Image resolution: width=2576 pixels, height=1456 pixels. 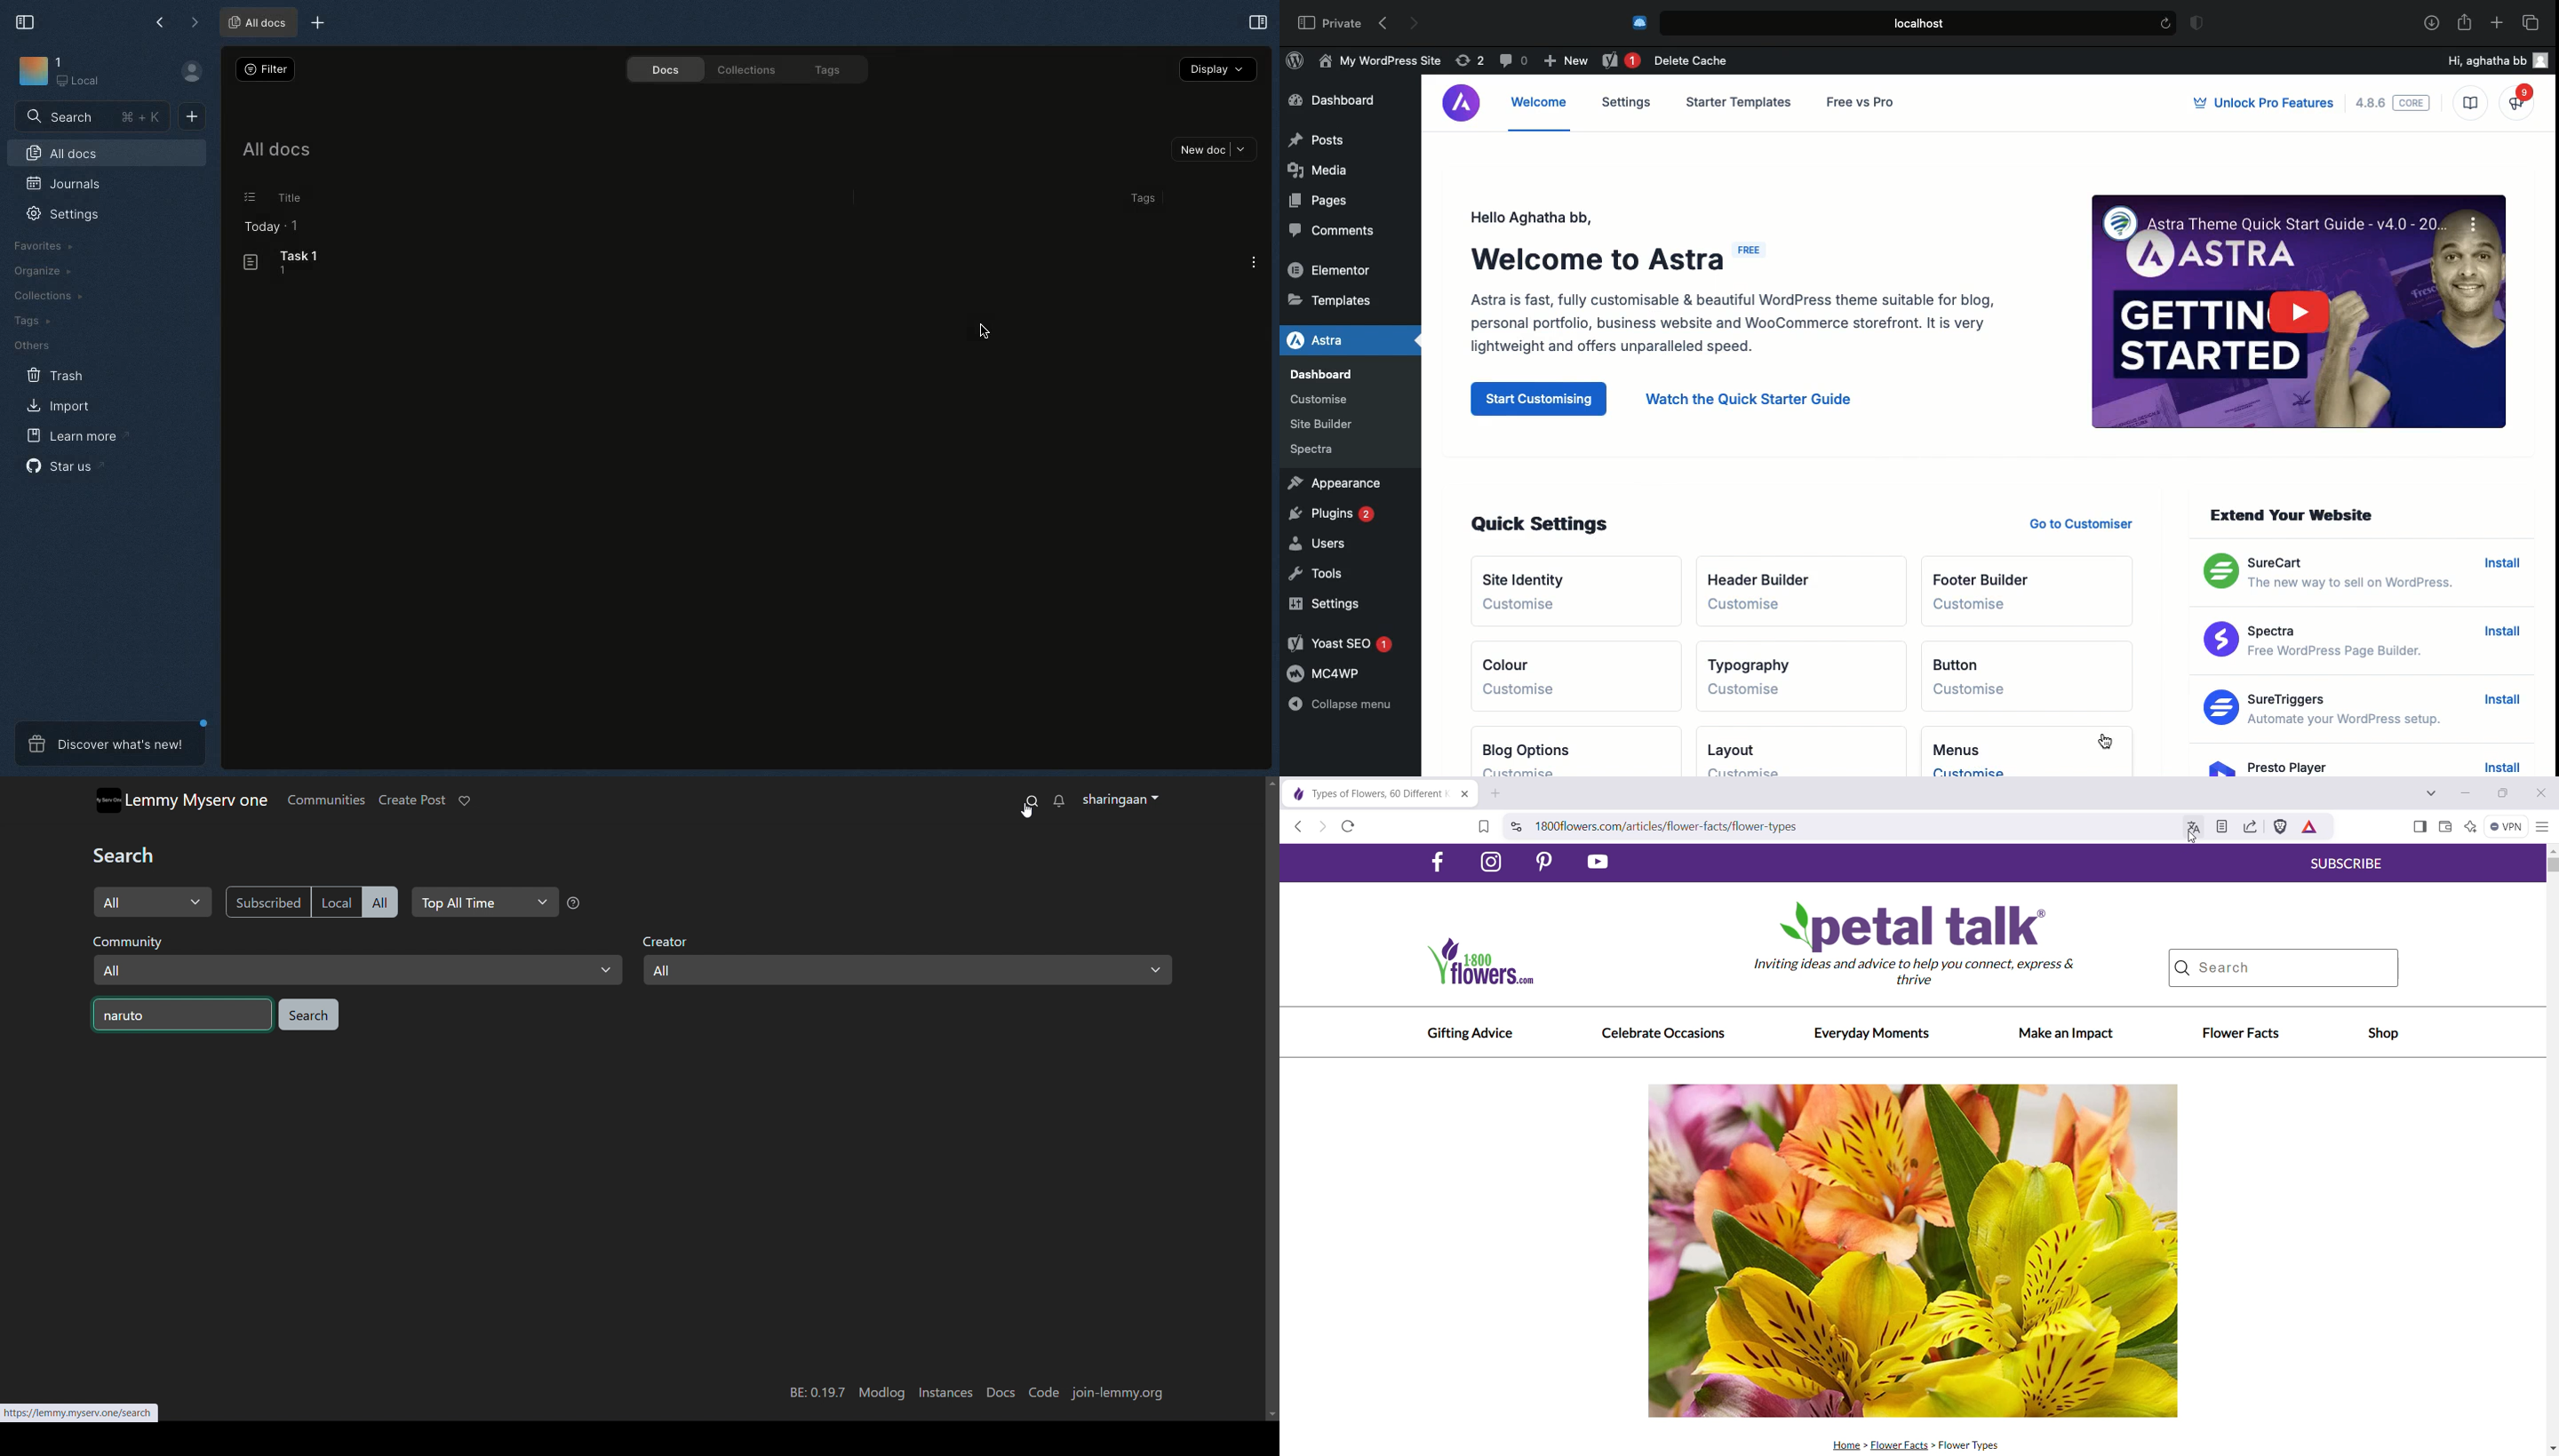 What do you see at coordinates (2508, 575) in the screenshot?
I see `Install` at bounding box center [2508, 575].